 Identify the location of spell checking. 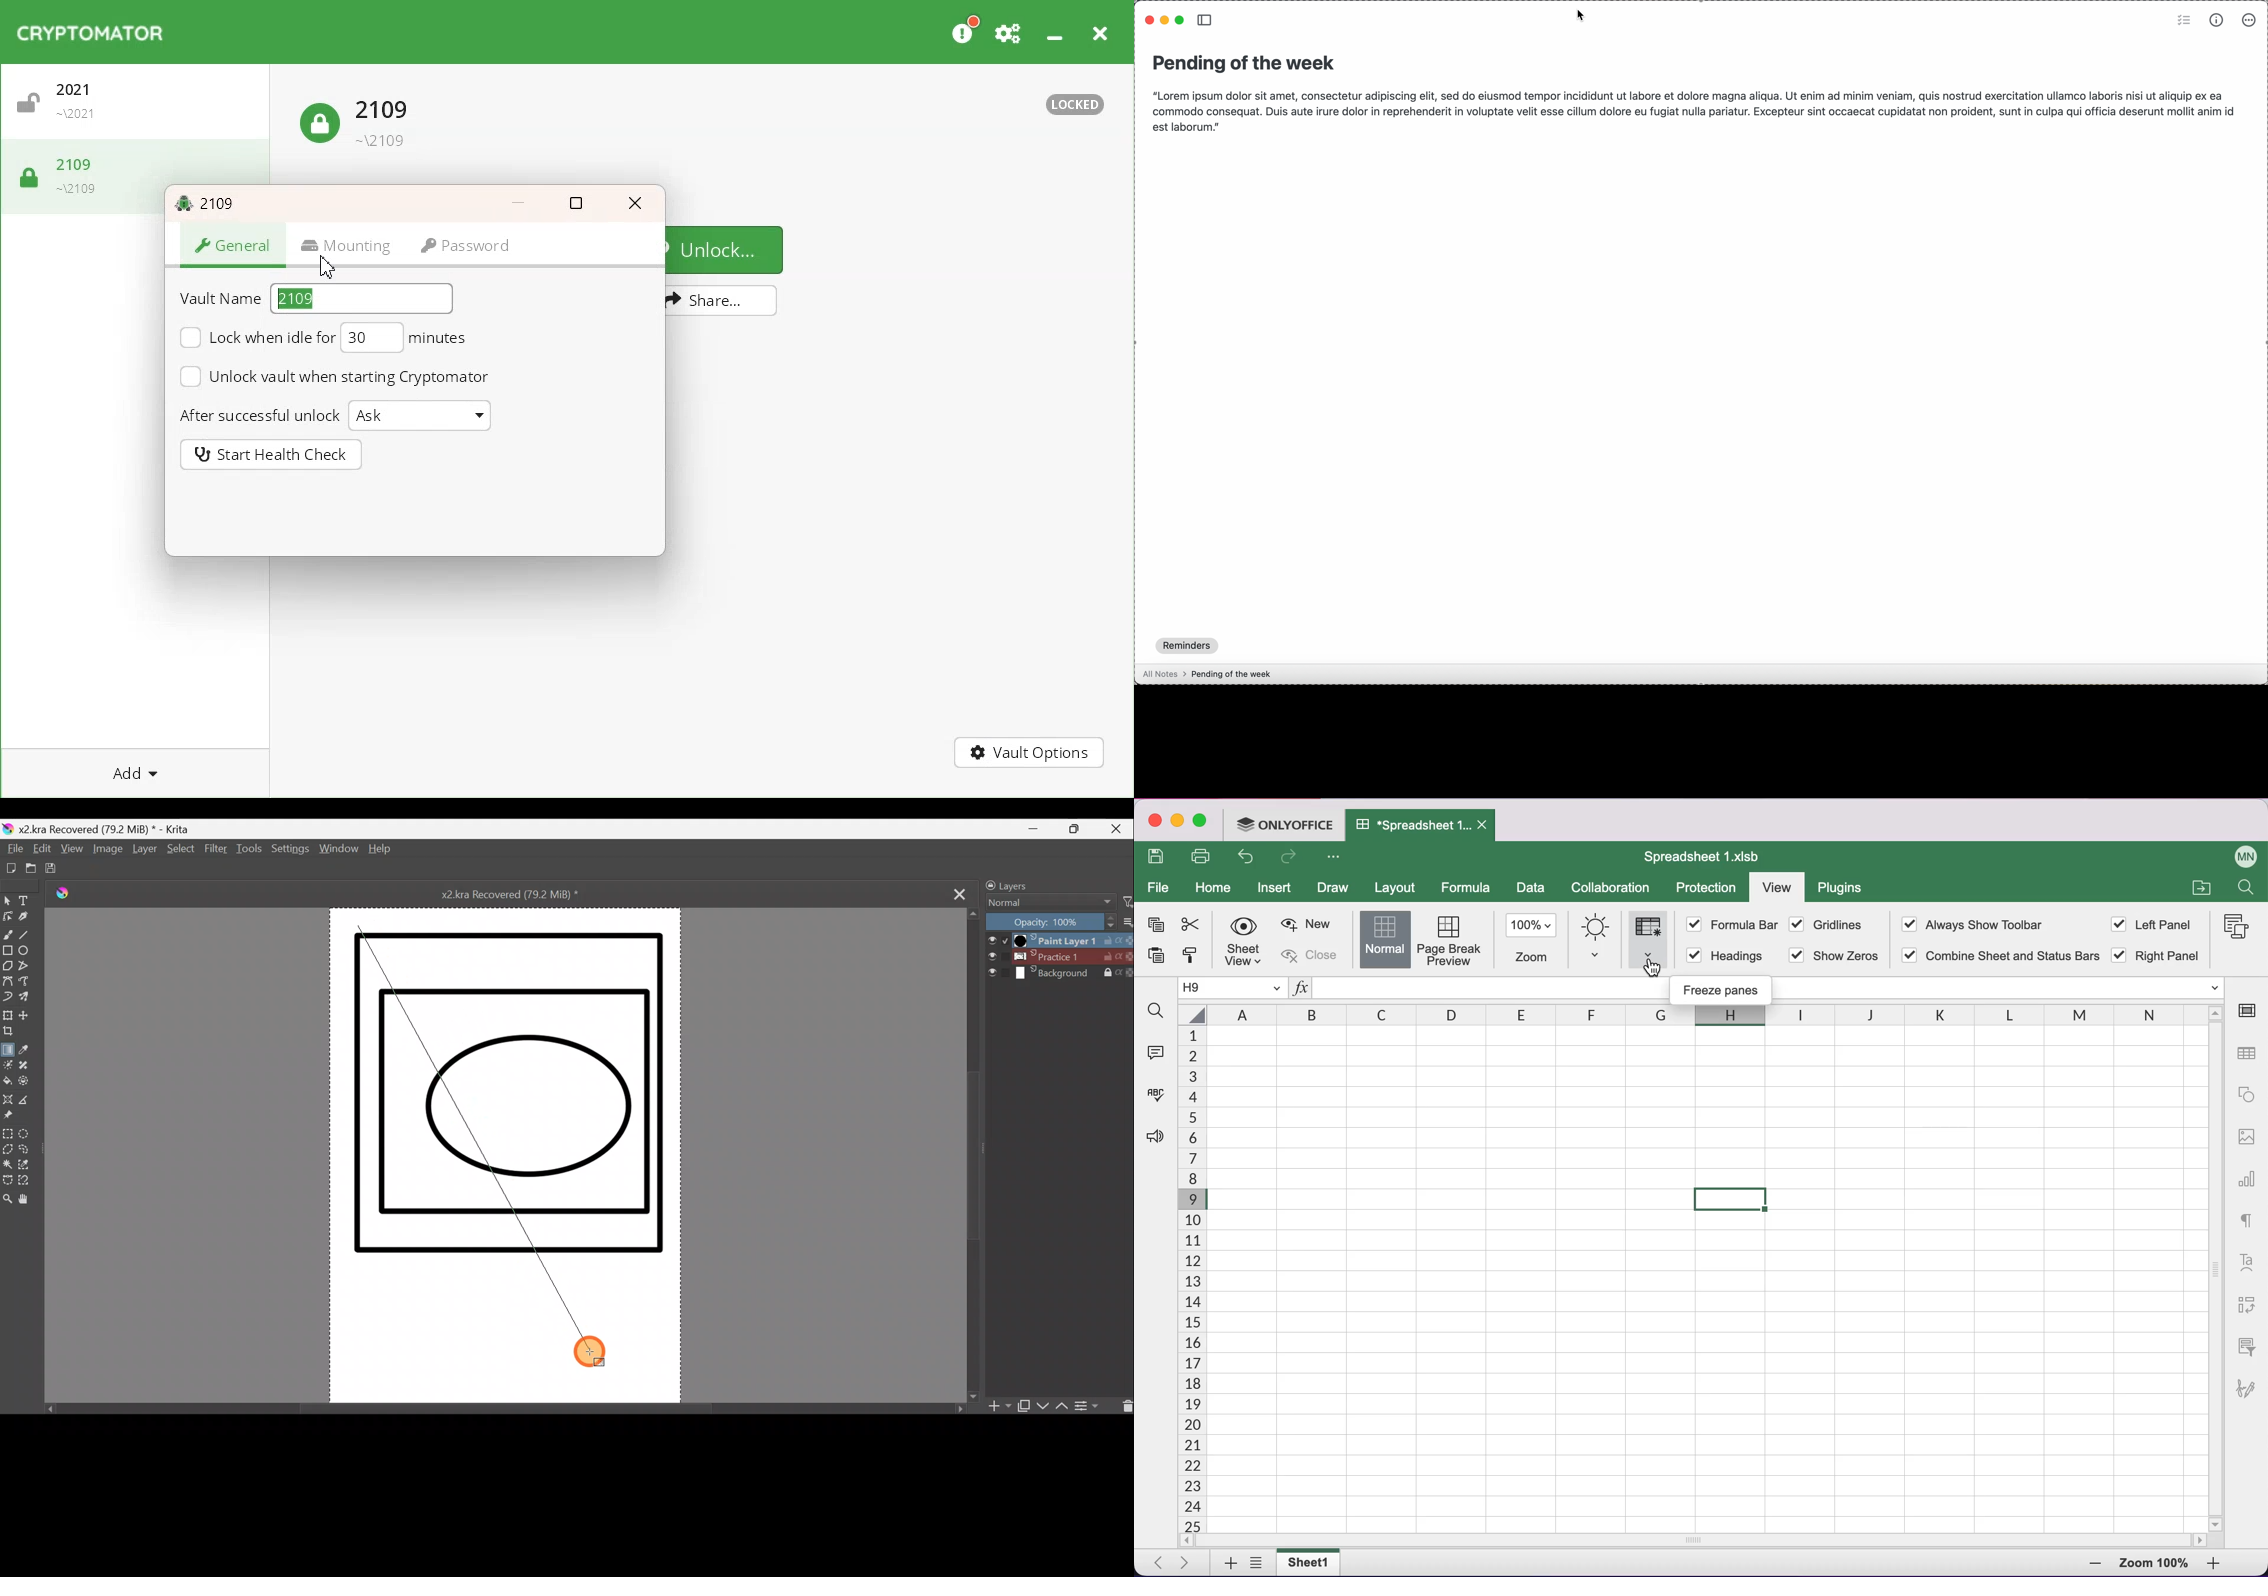
(1159, 1092).